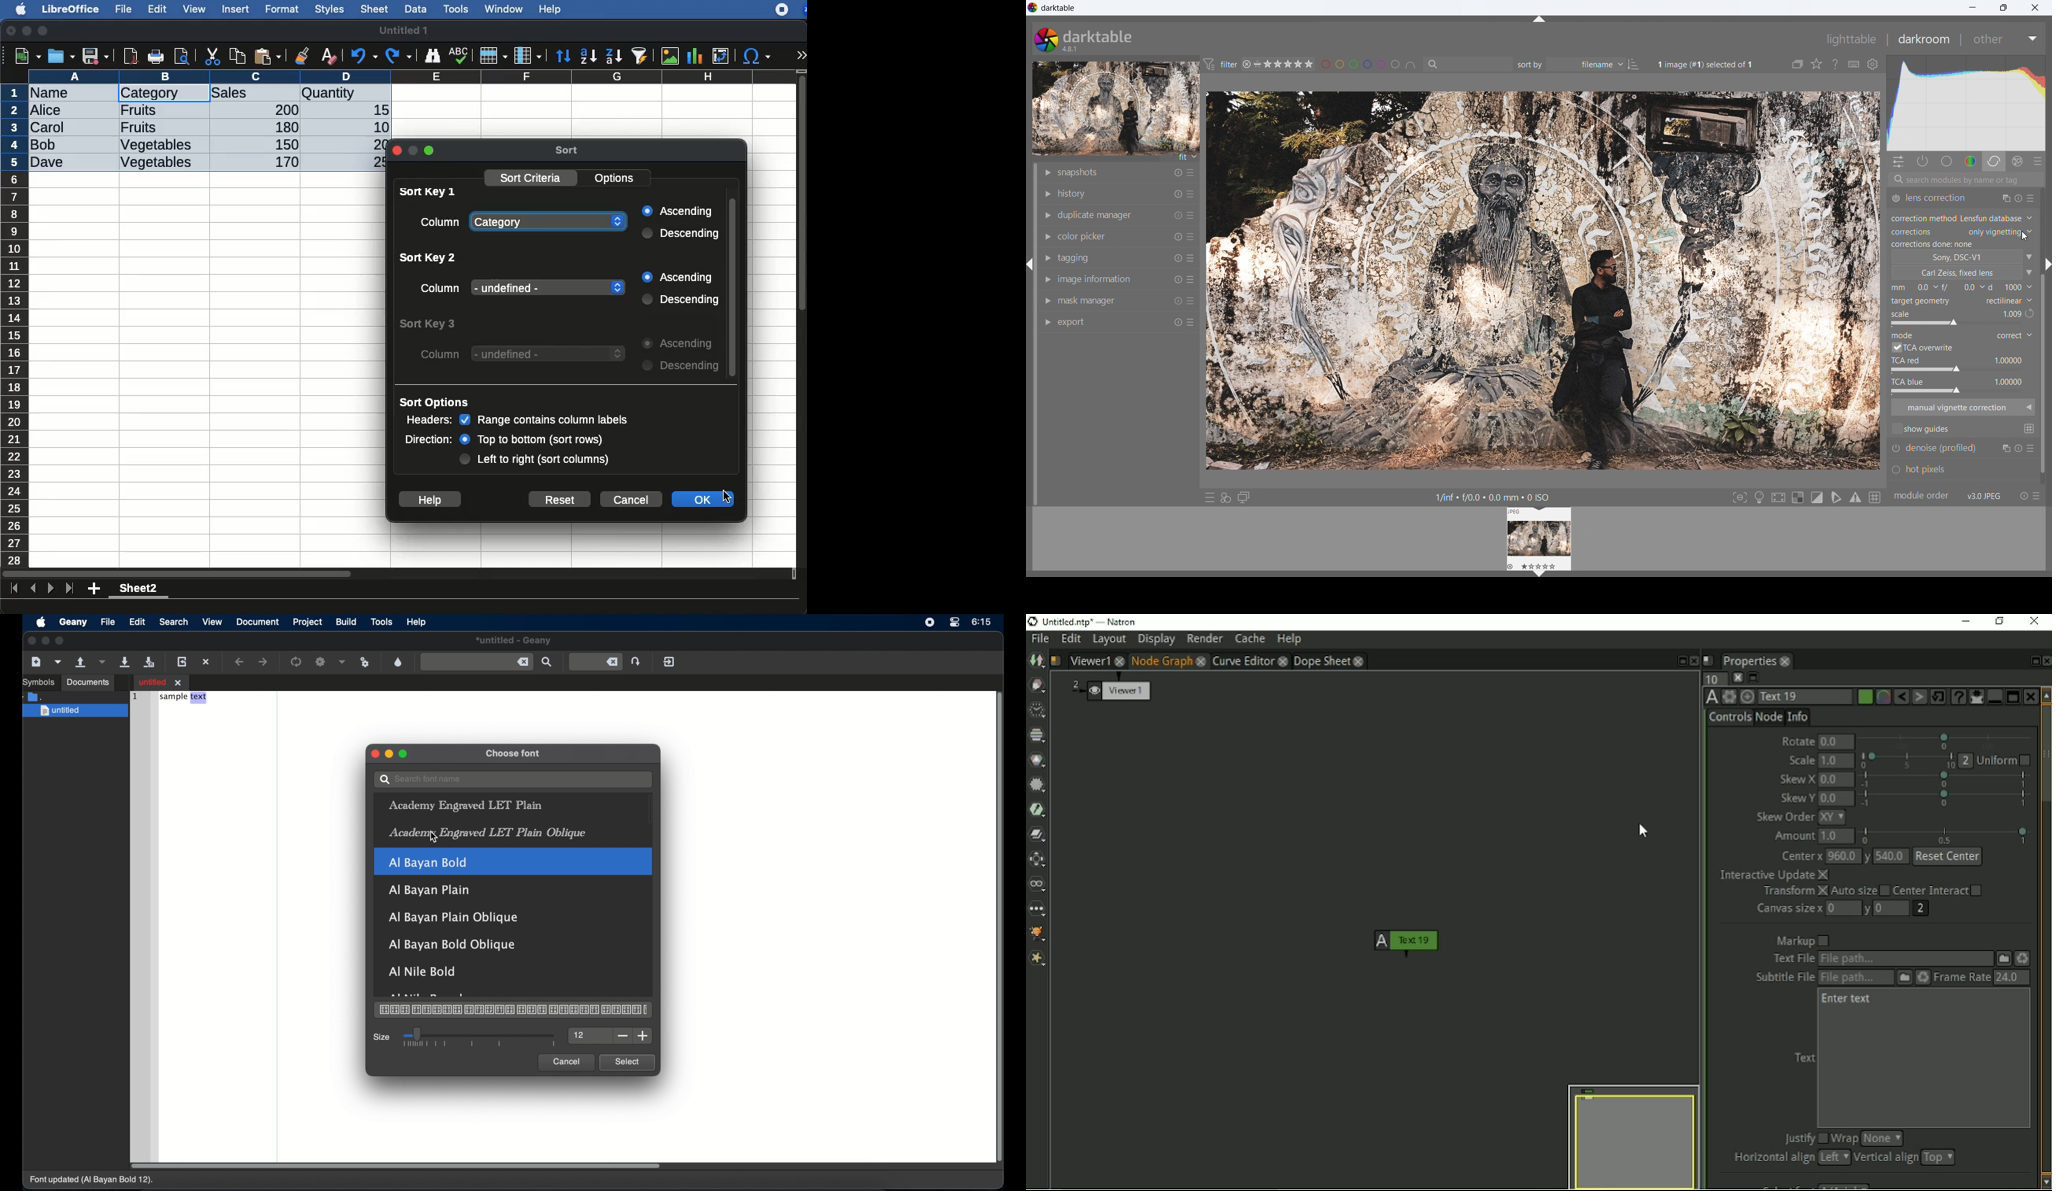 Image resolution: width=2072 pixels, height=1204 pixels. What do you see at coordinates (156, 163) in the screenshot?
I see `Vegetables` at bounding box center [156, 163].